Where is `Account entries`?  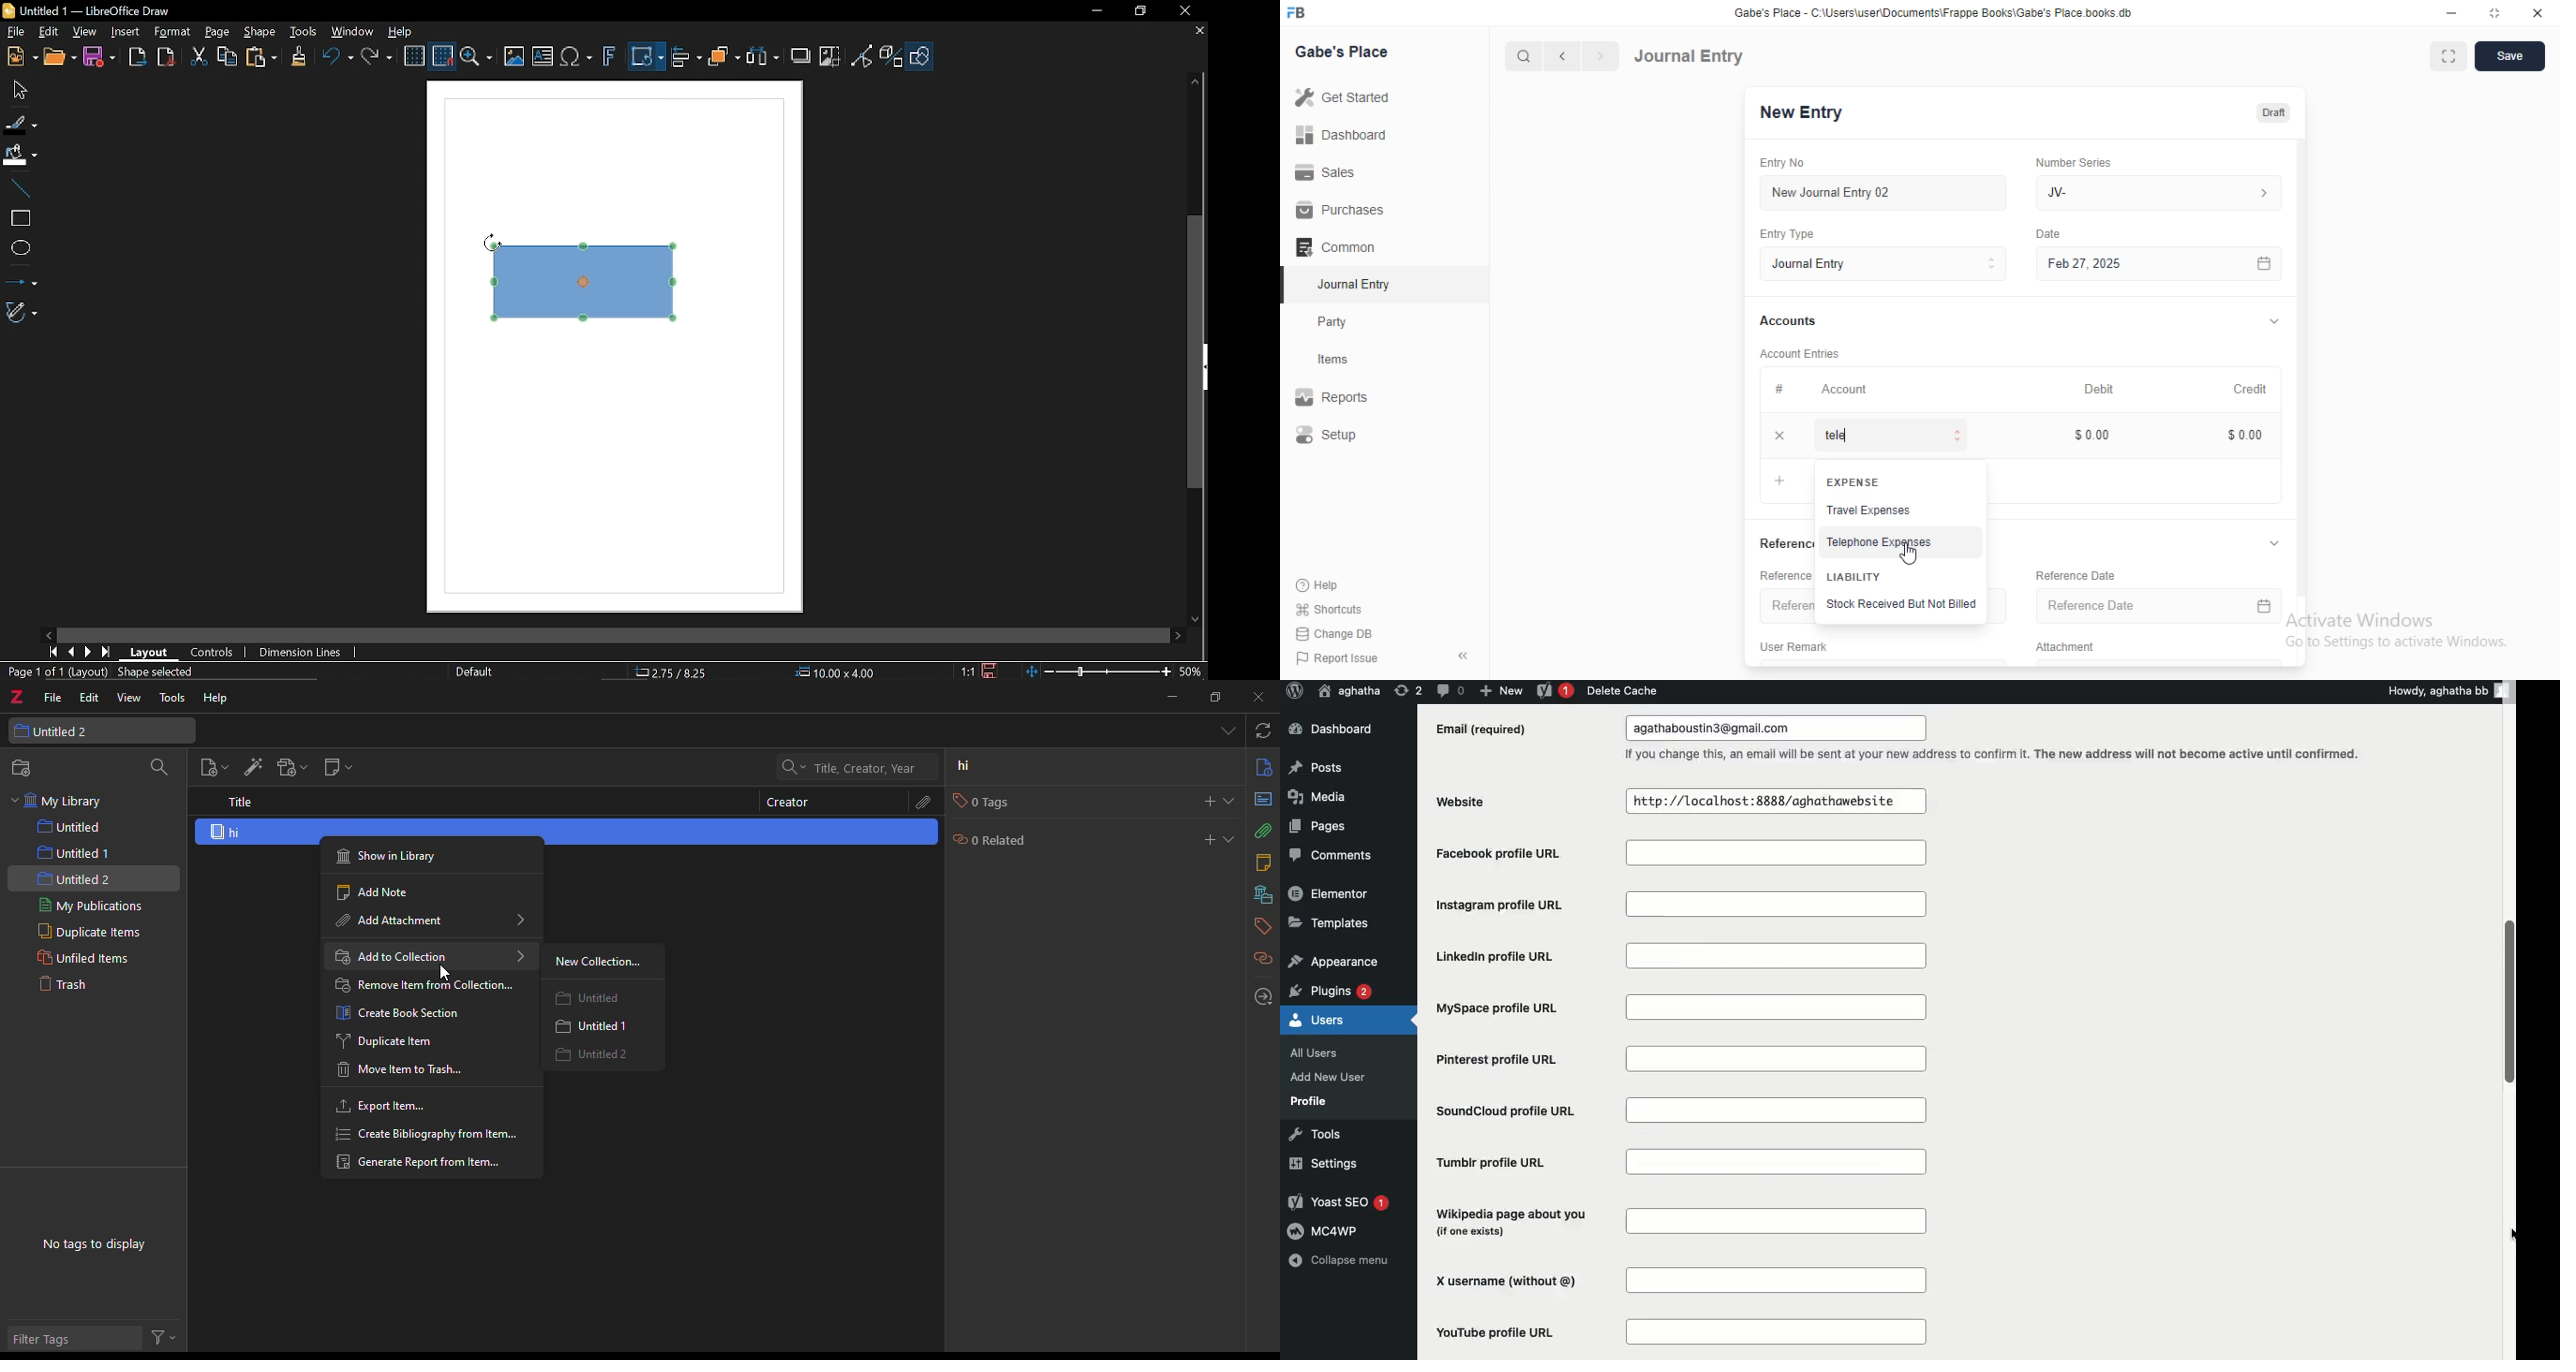
Account entries is located at coordinates (1799, 353).